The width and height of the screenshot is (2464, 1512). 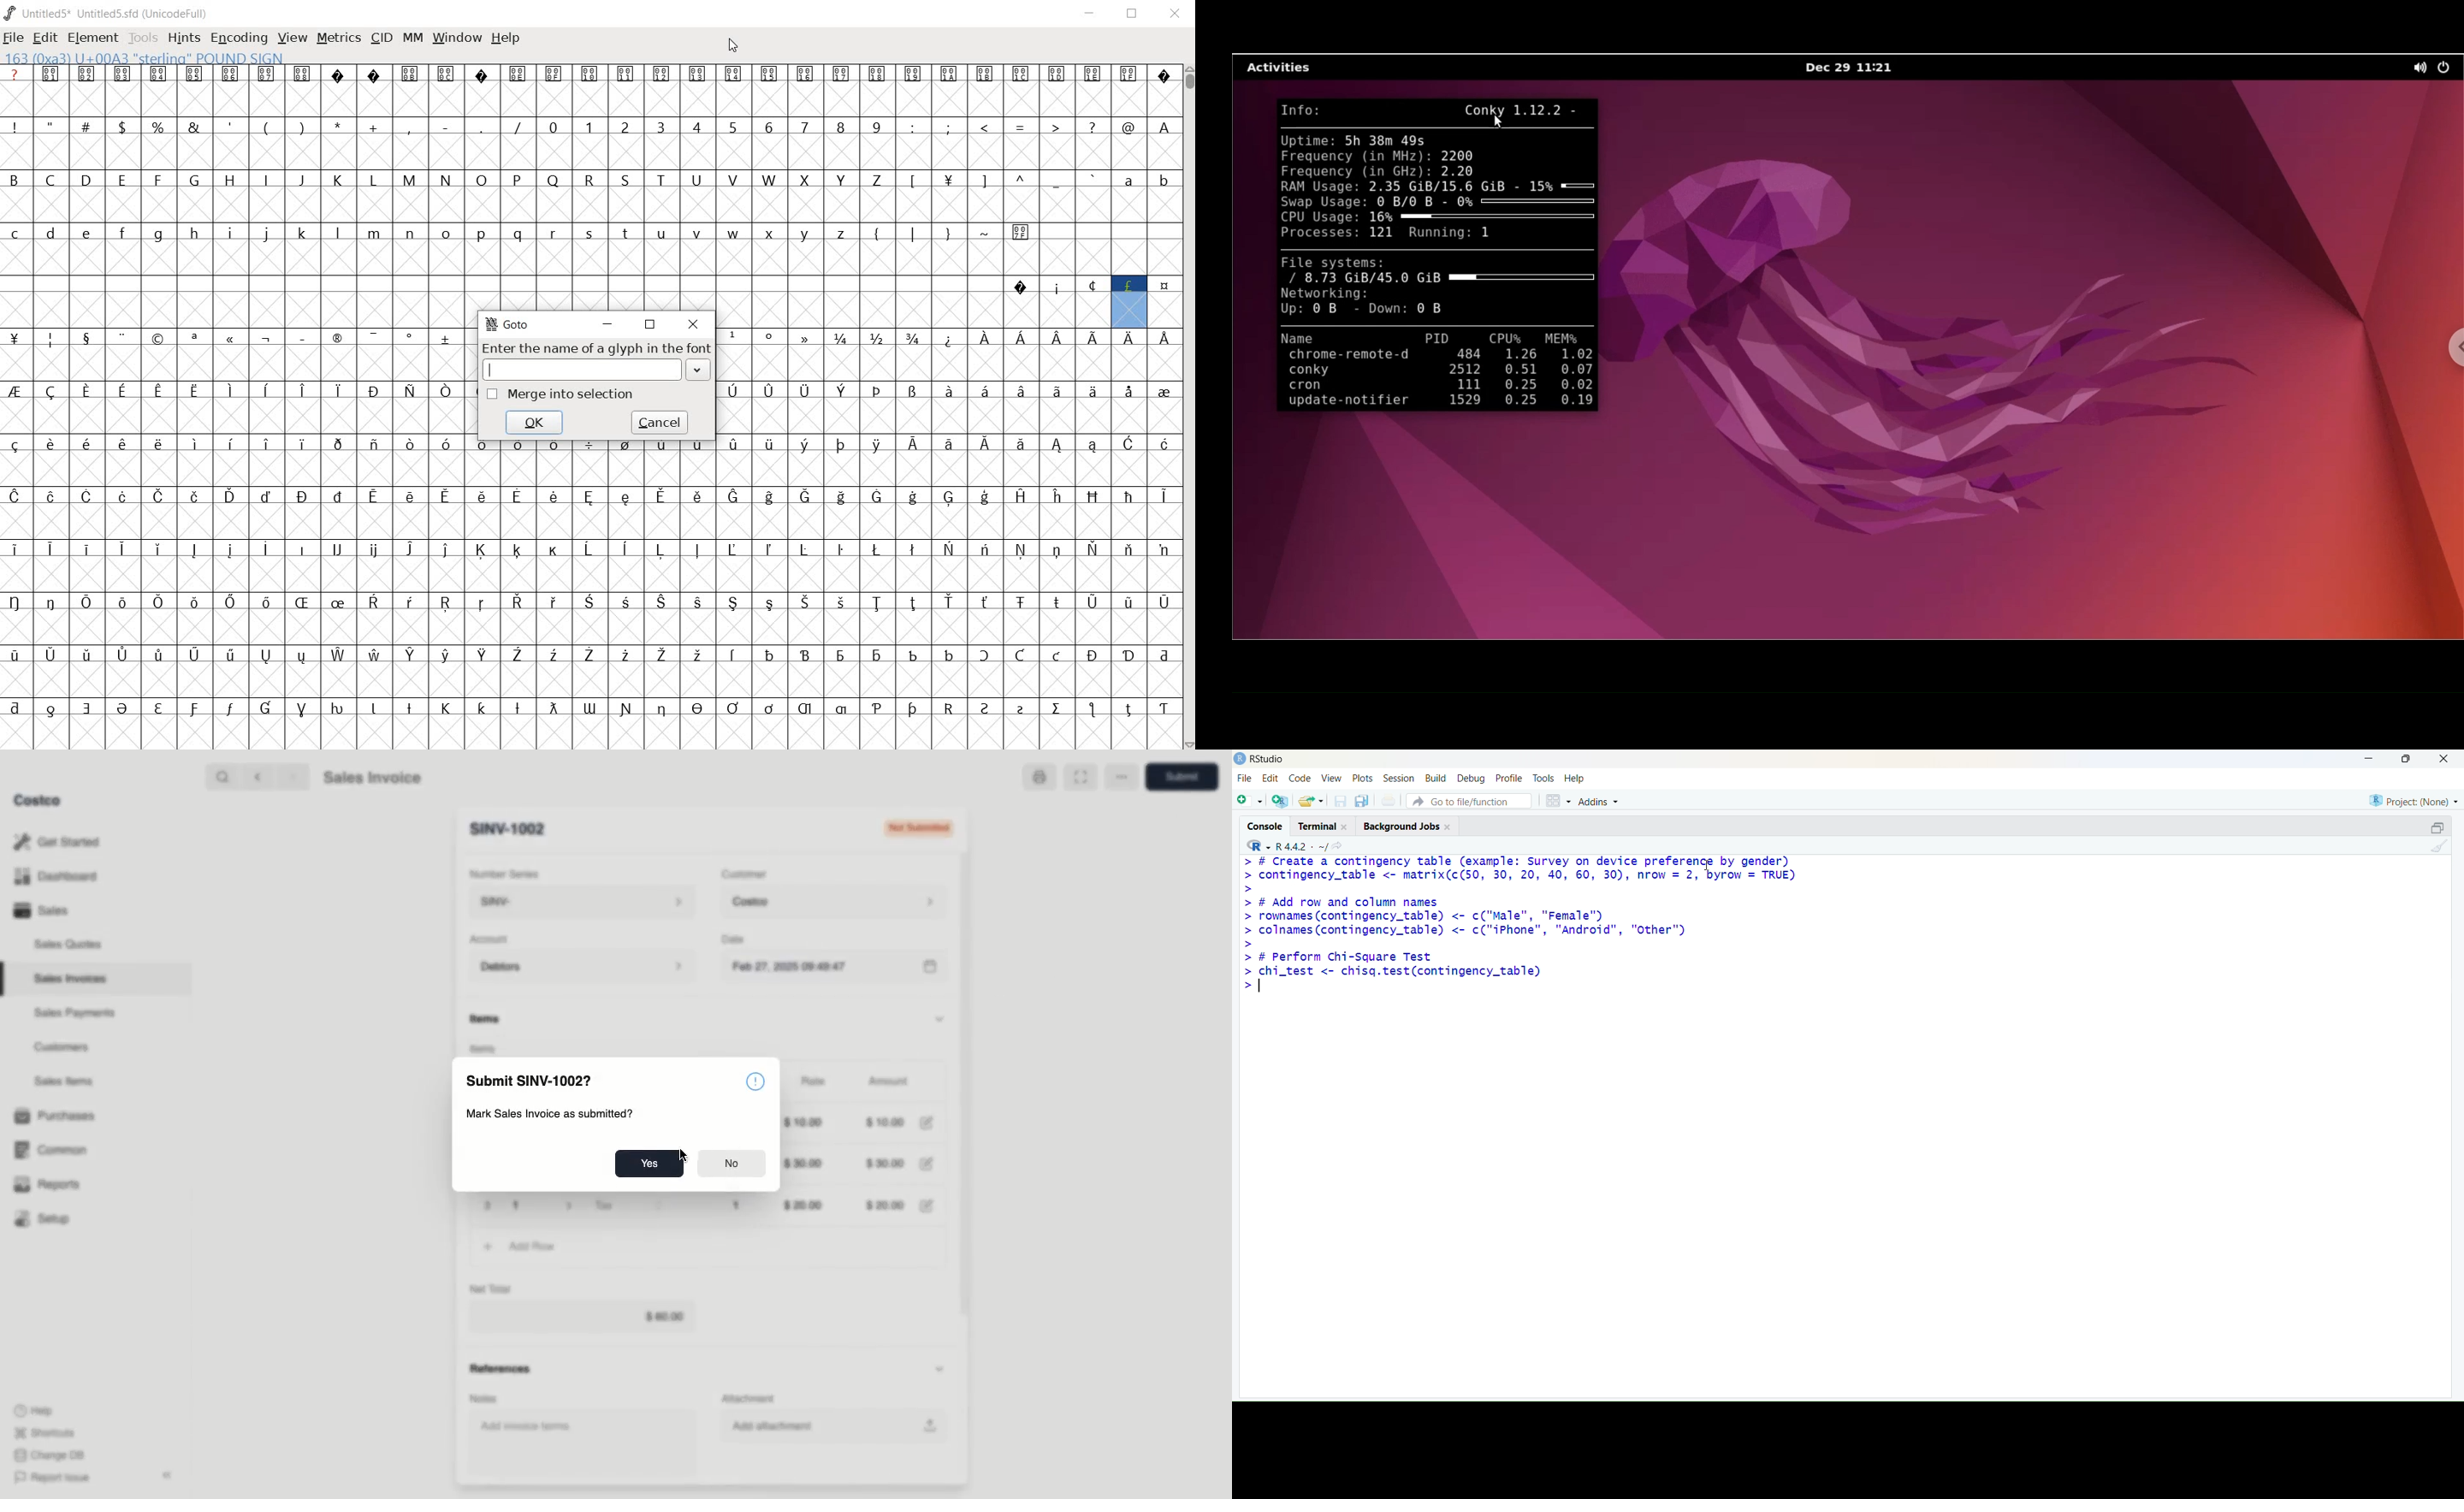 I want to click on Information icon, so click(x=754, y=1081).